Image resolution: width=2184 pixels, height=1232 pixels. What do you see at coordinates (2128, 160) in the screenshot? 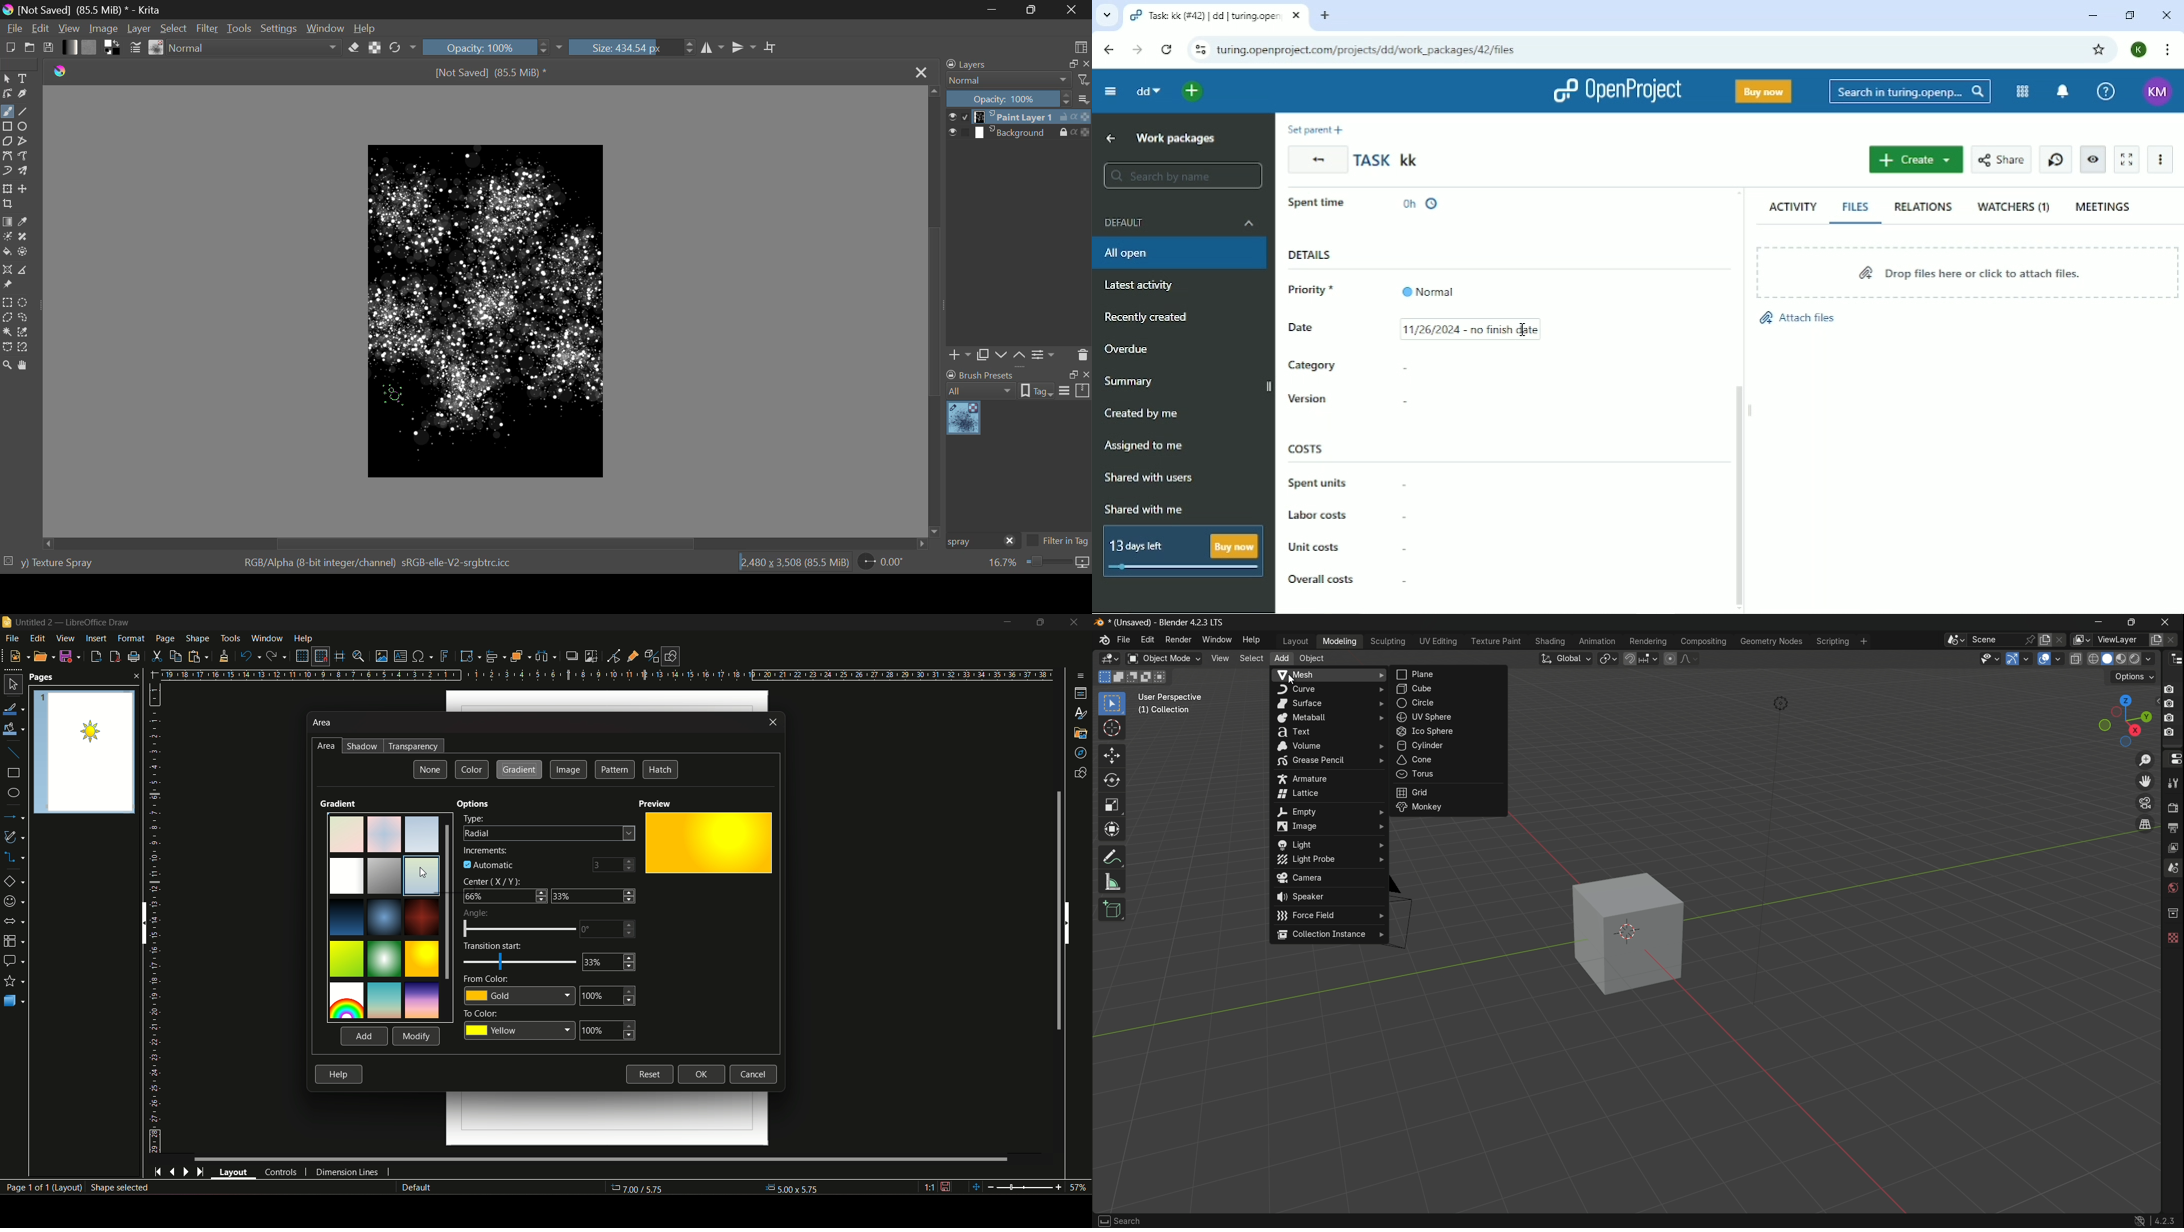
I see `Activate zen mode` at bounding box center [2128, 160].